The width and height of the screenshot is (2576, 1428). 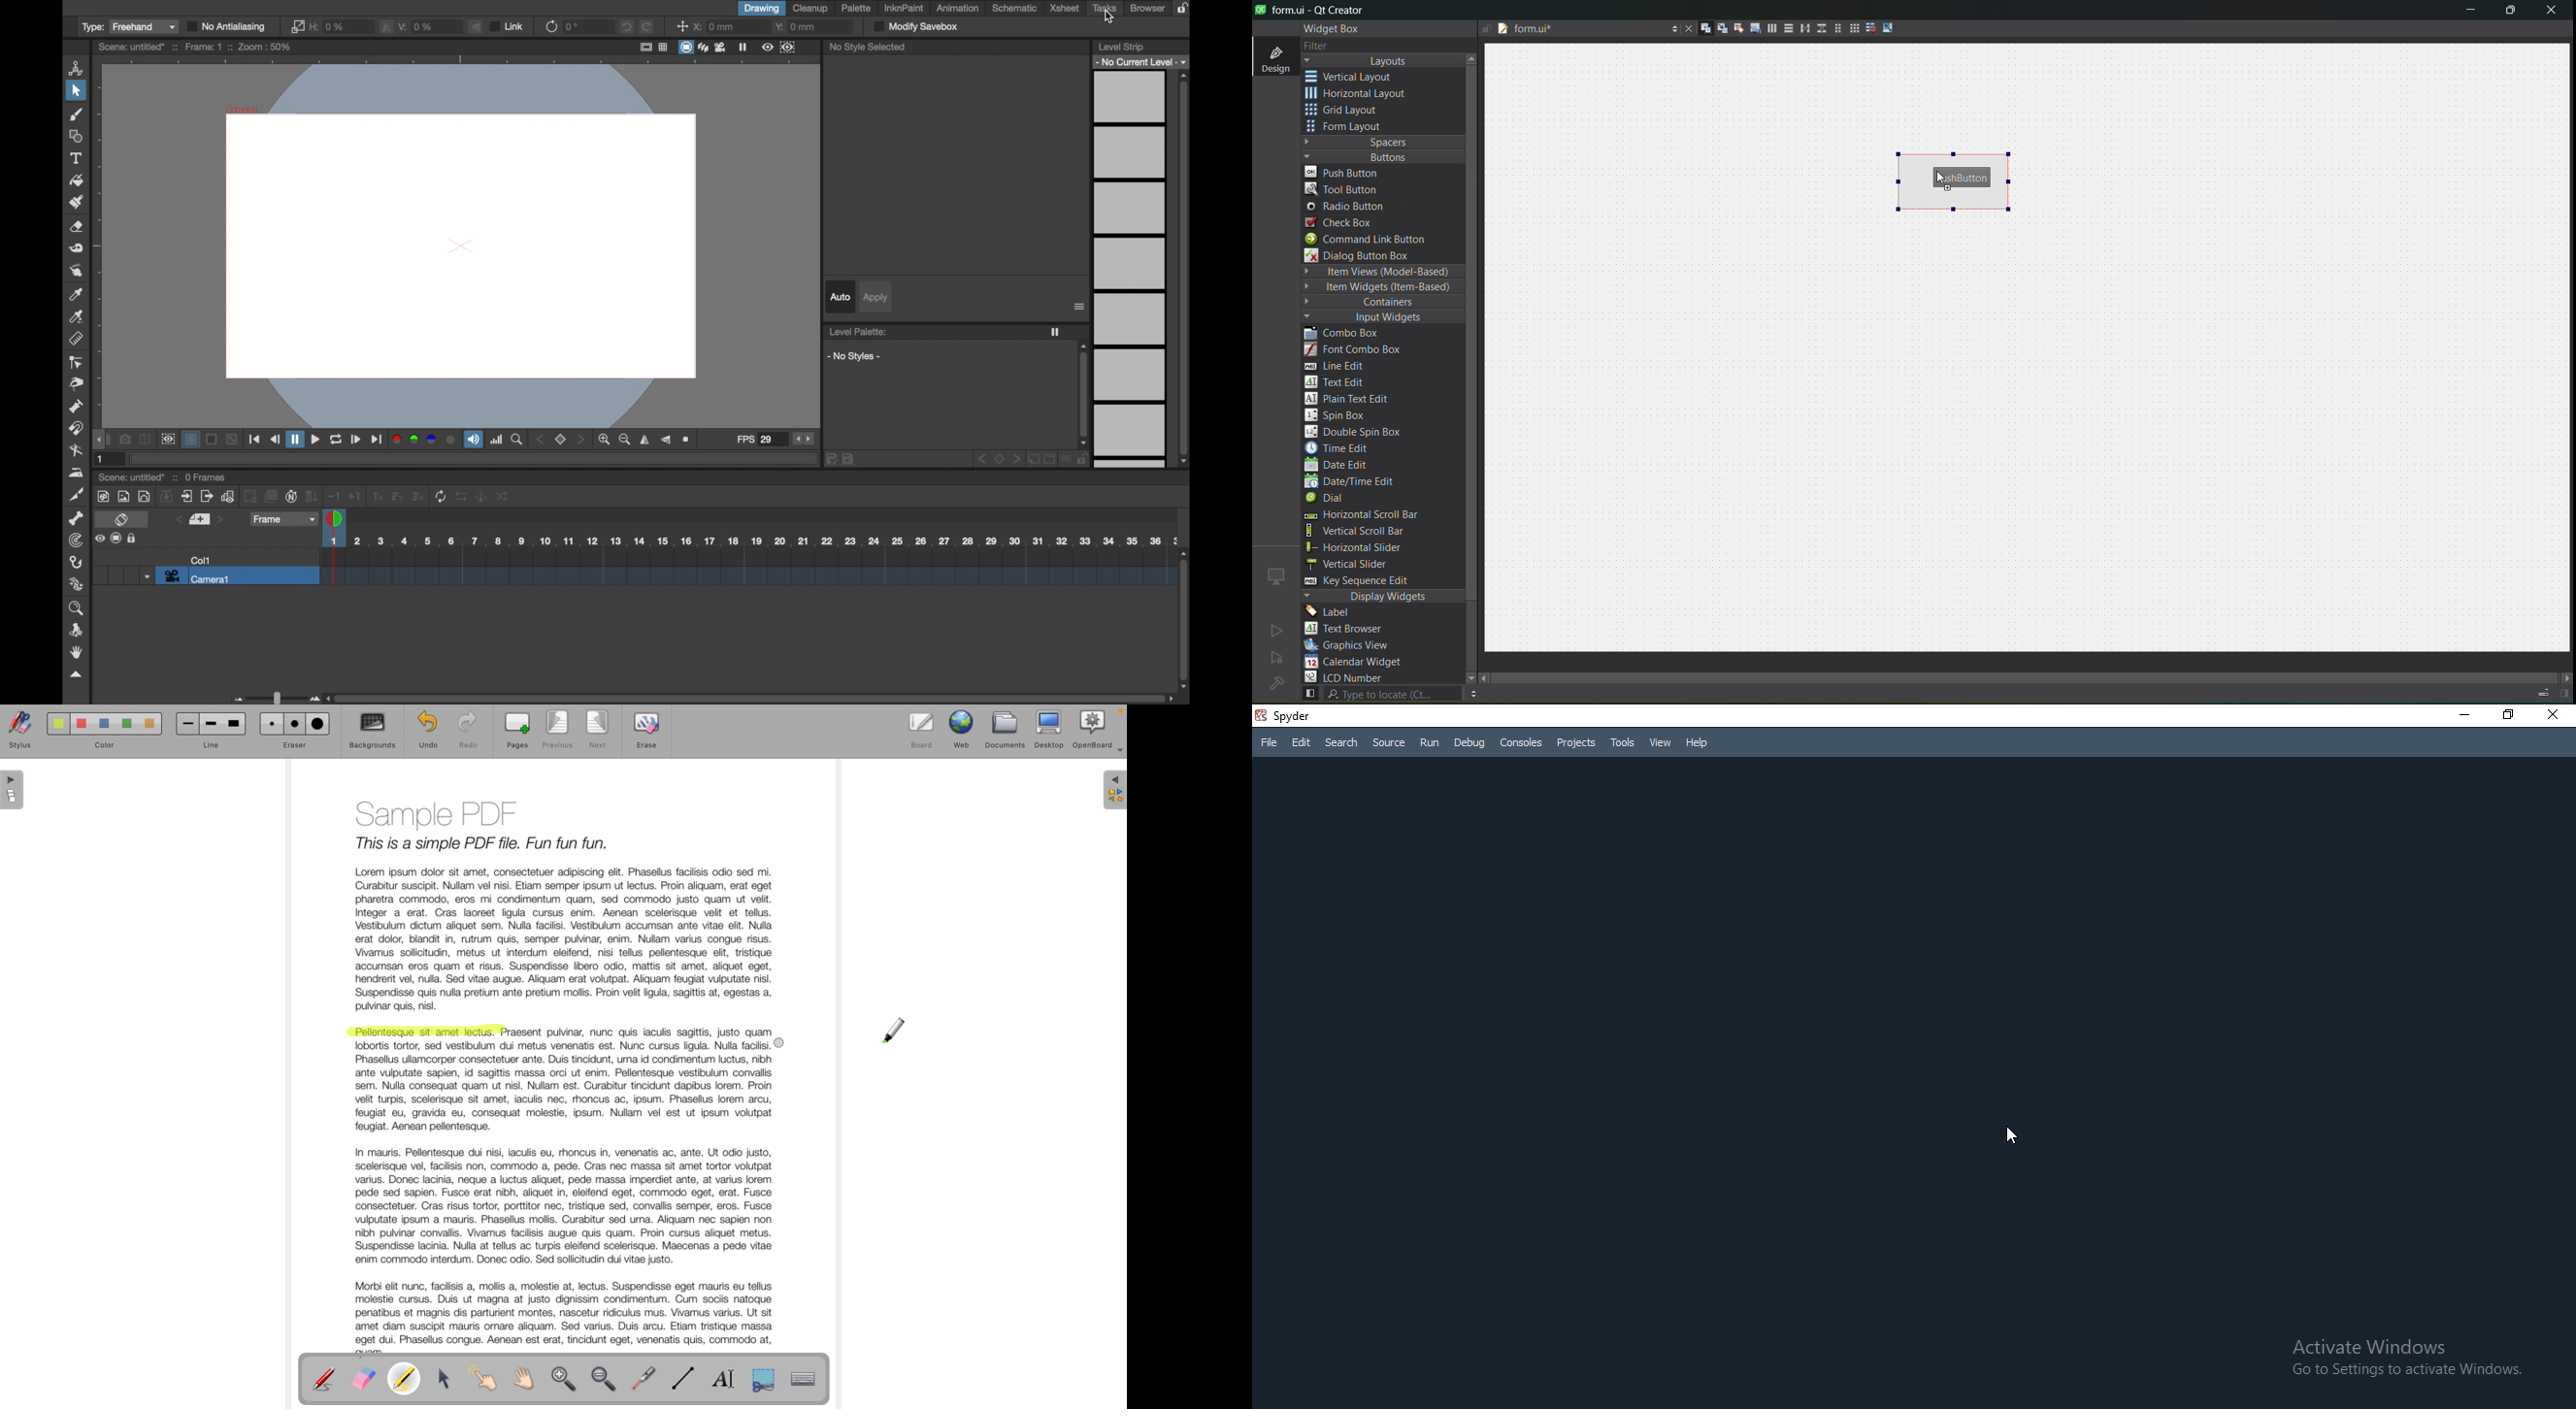 What do you see at coordinates (1820, 31) in the screenshot?
I see `vertical splitter` at bounding box center [1820, 31].